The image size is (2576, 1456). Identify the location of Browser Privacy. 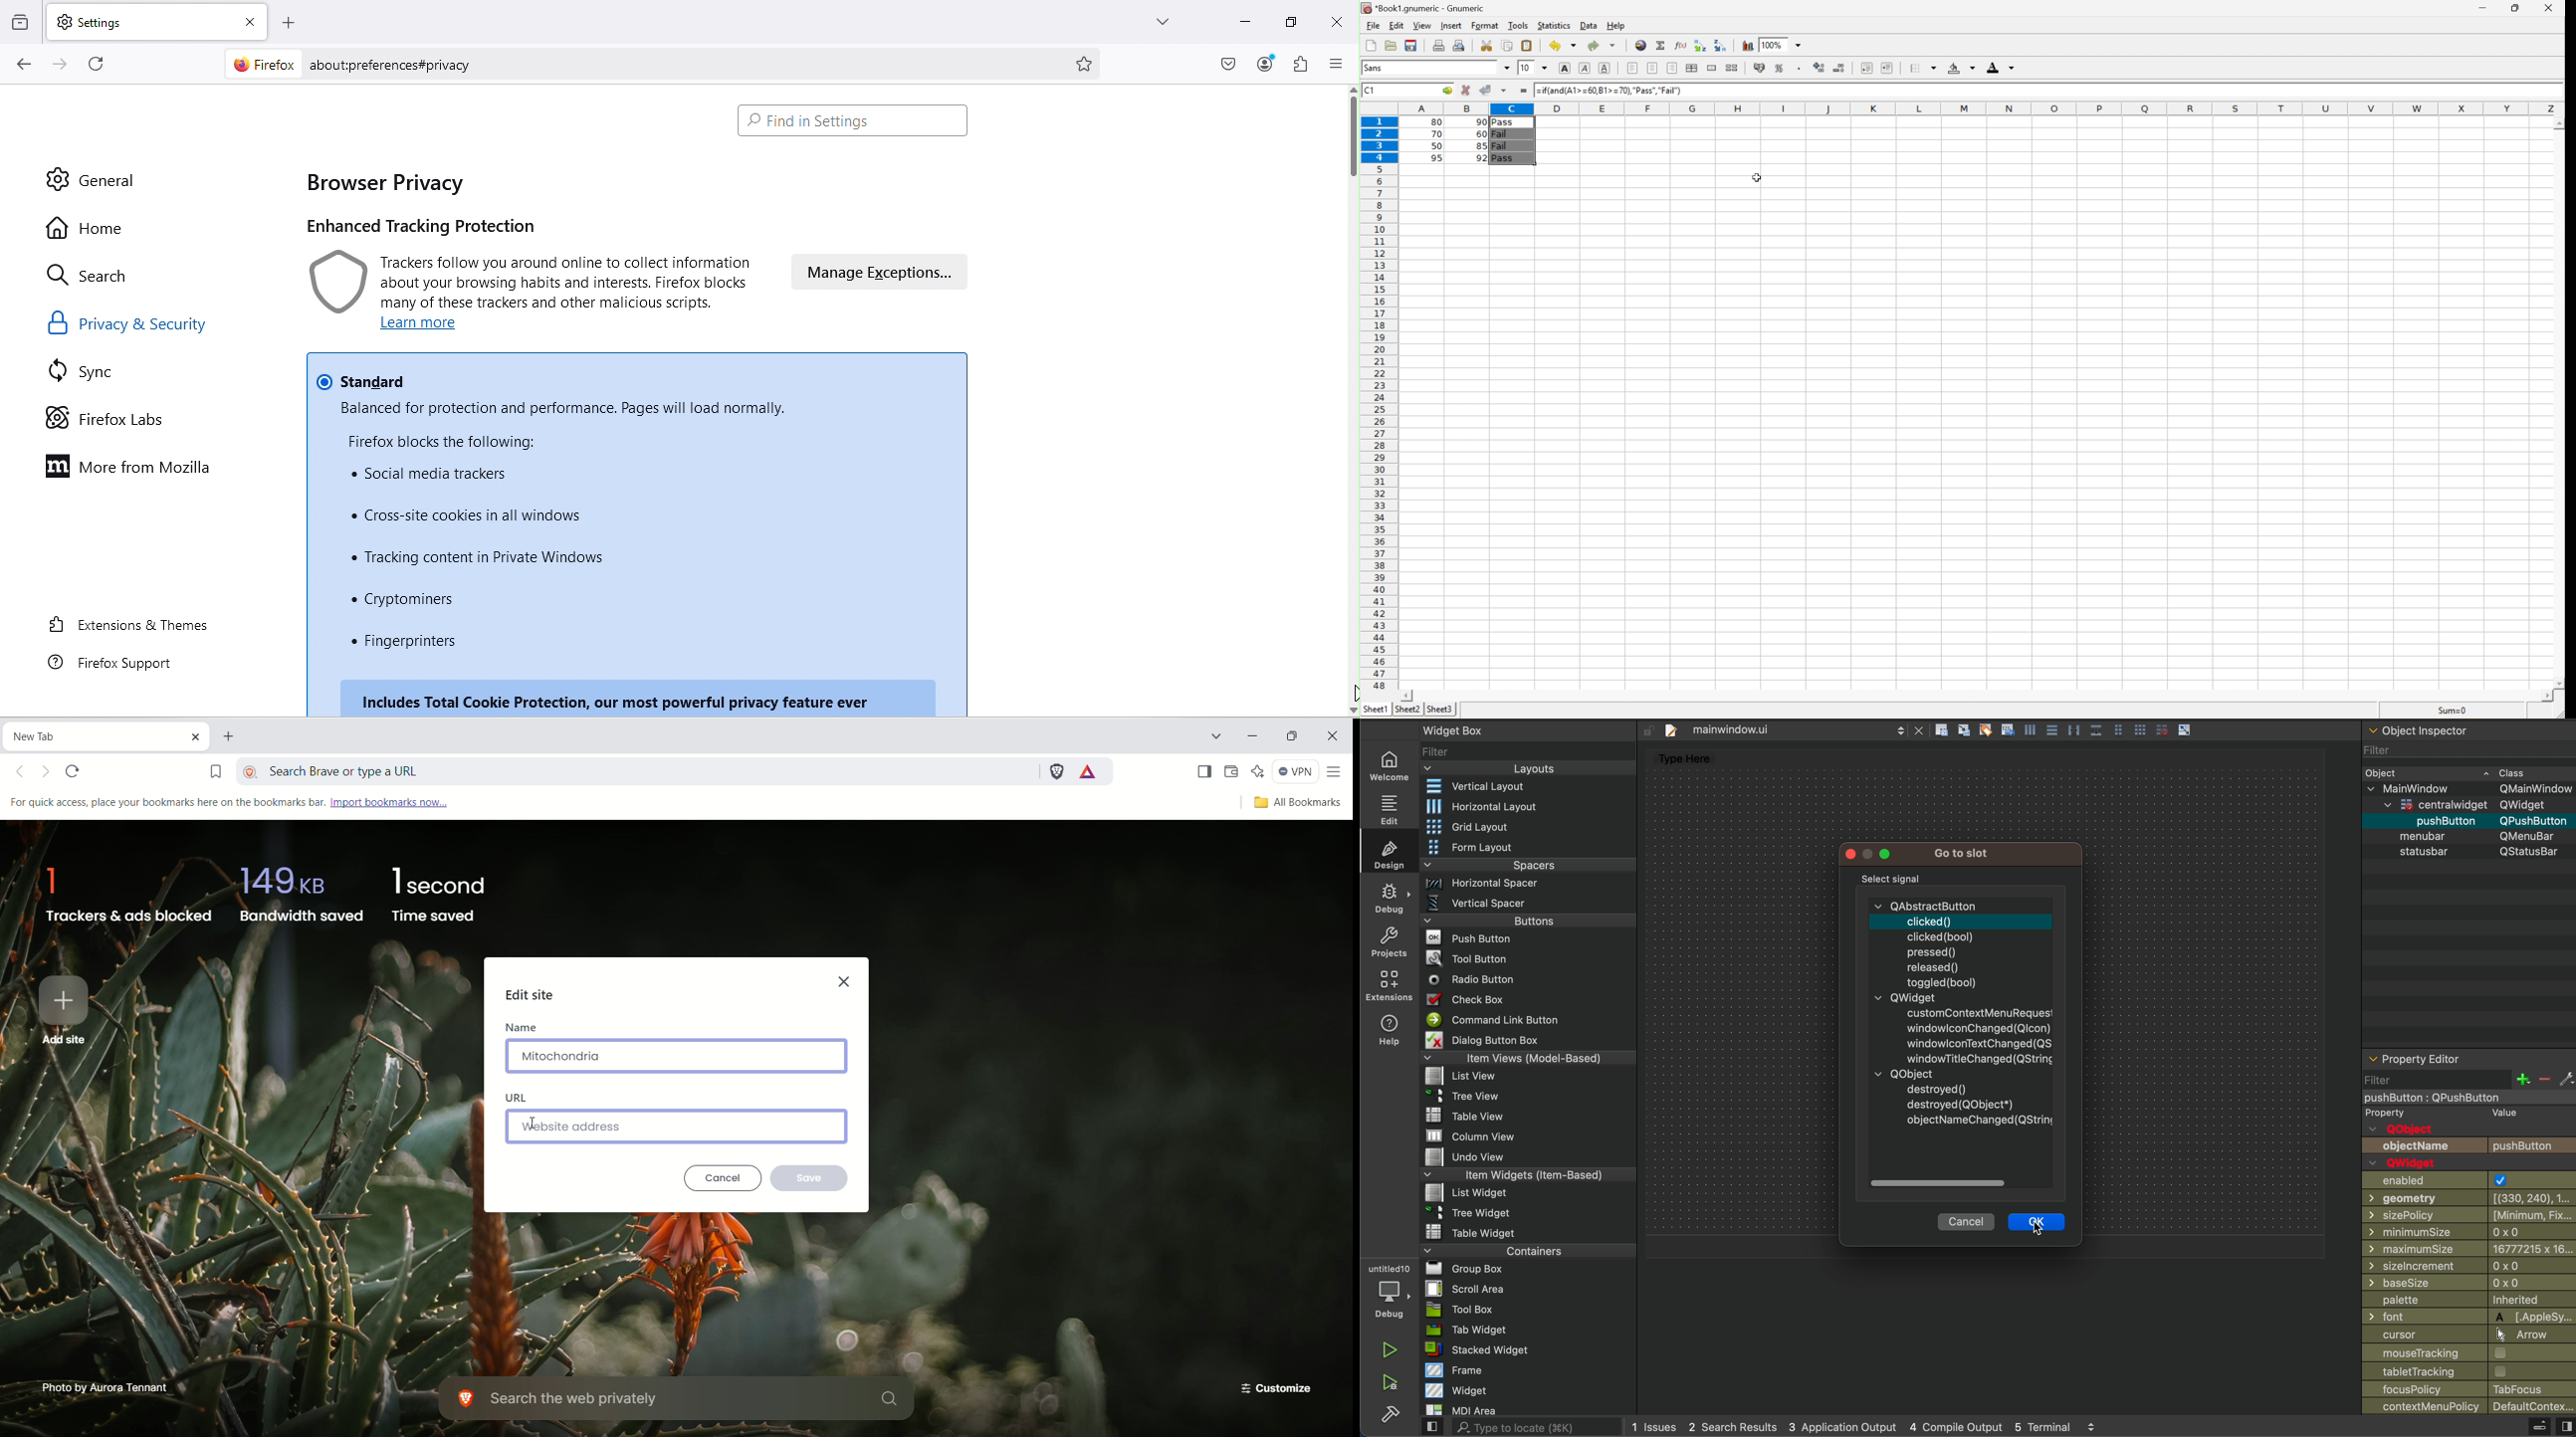
(384, 182).